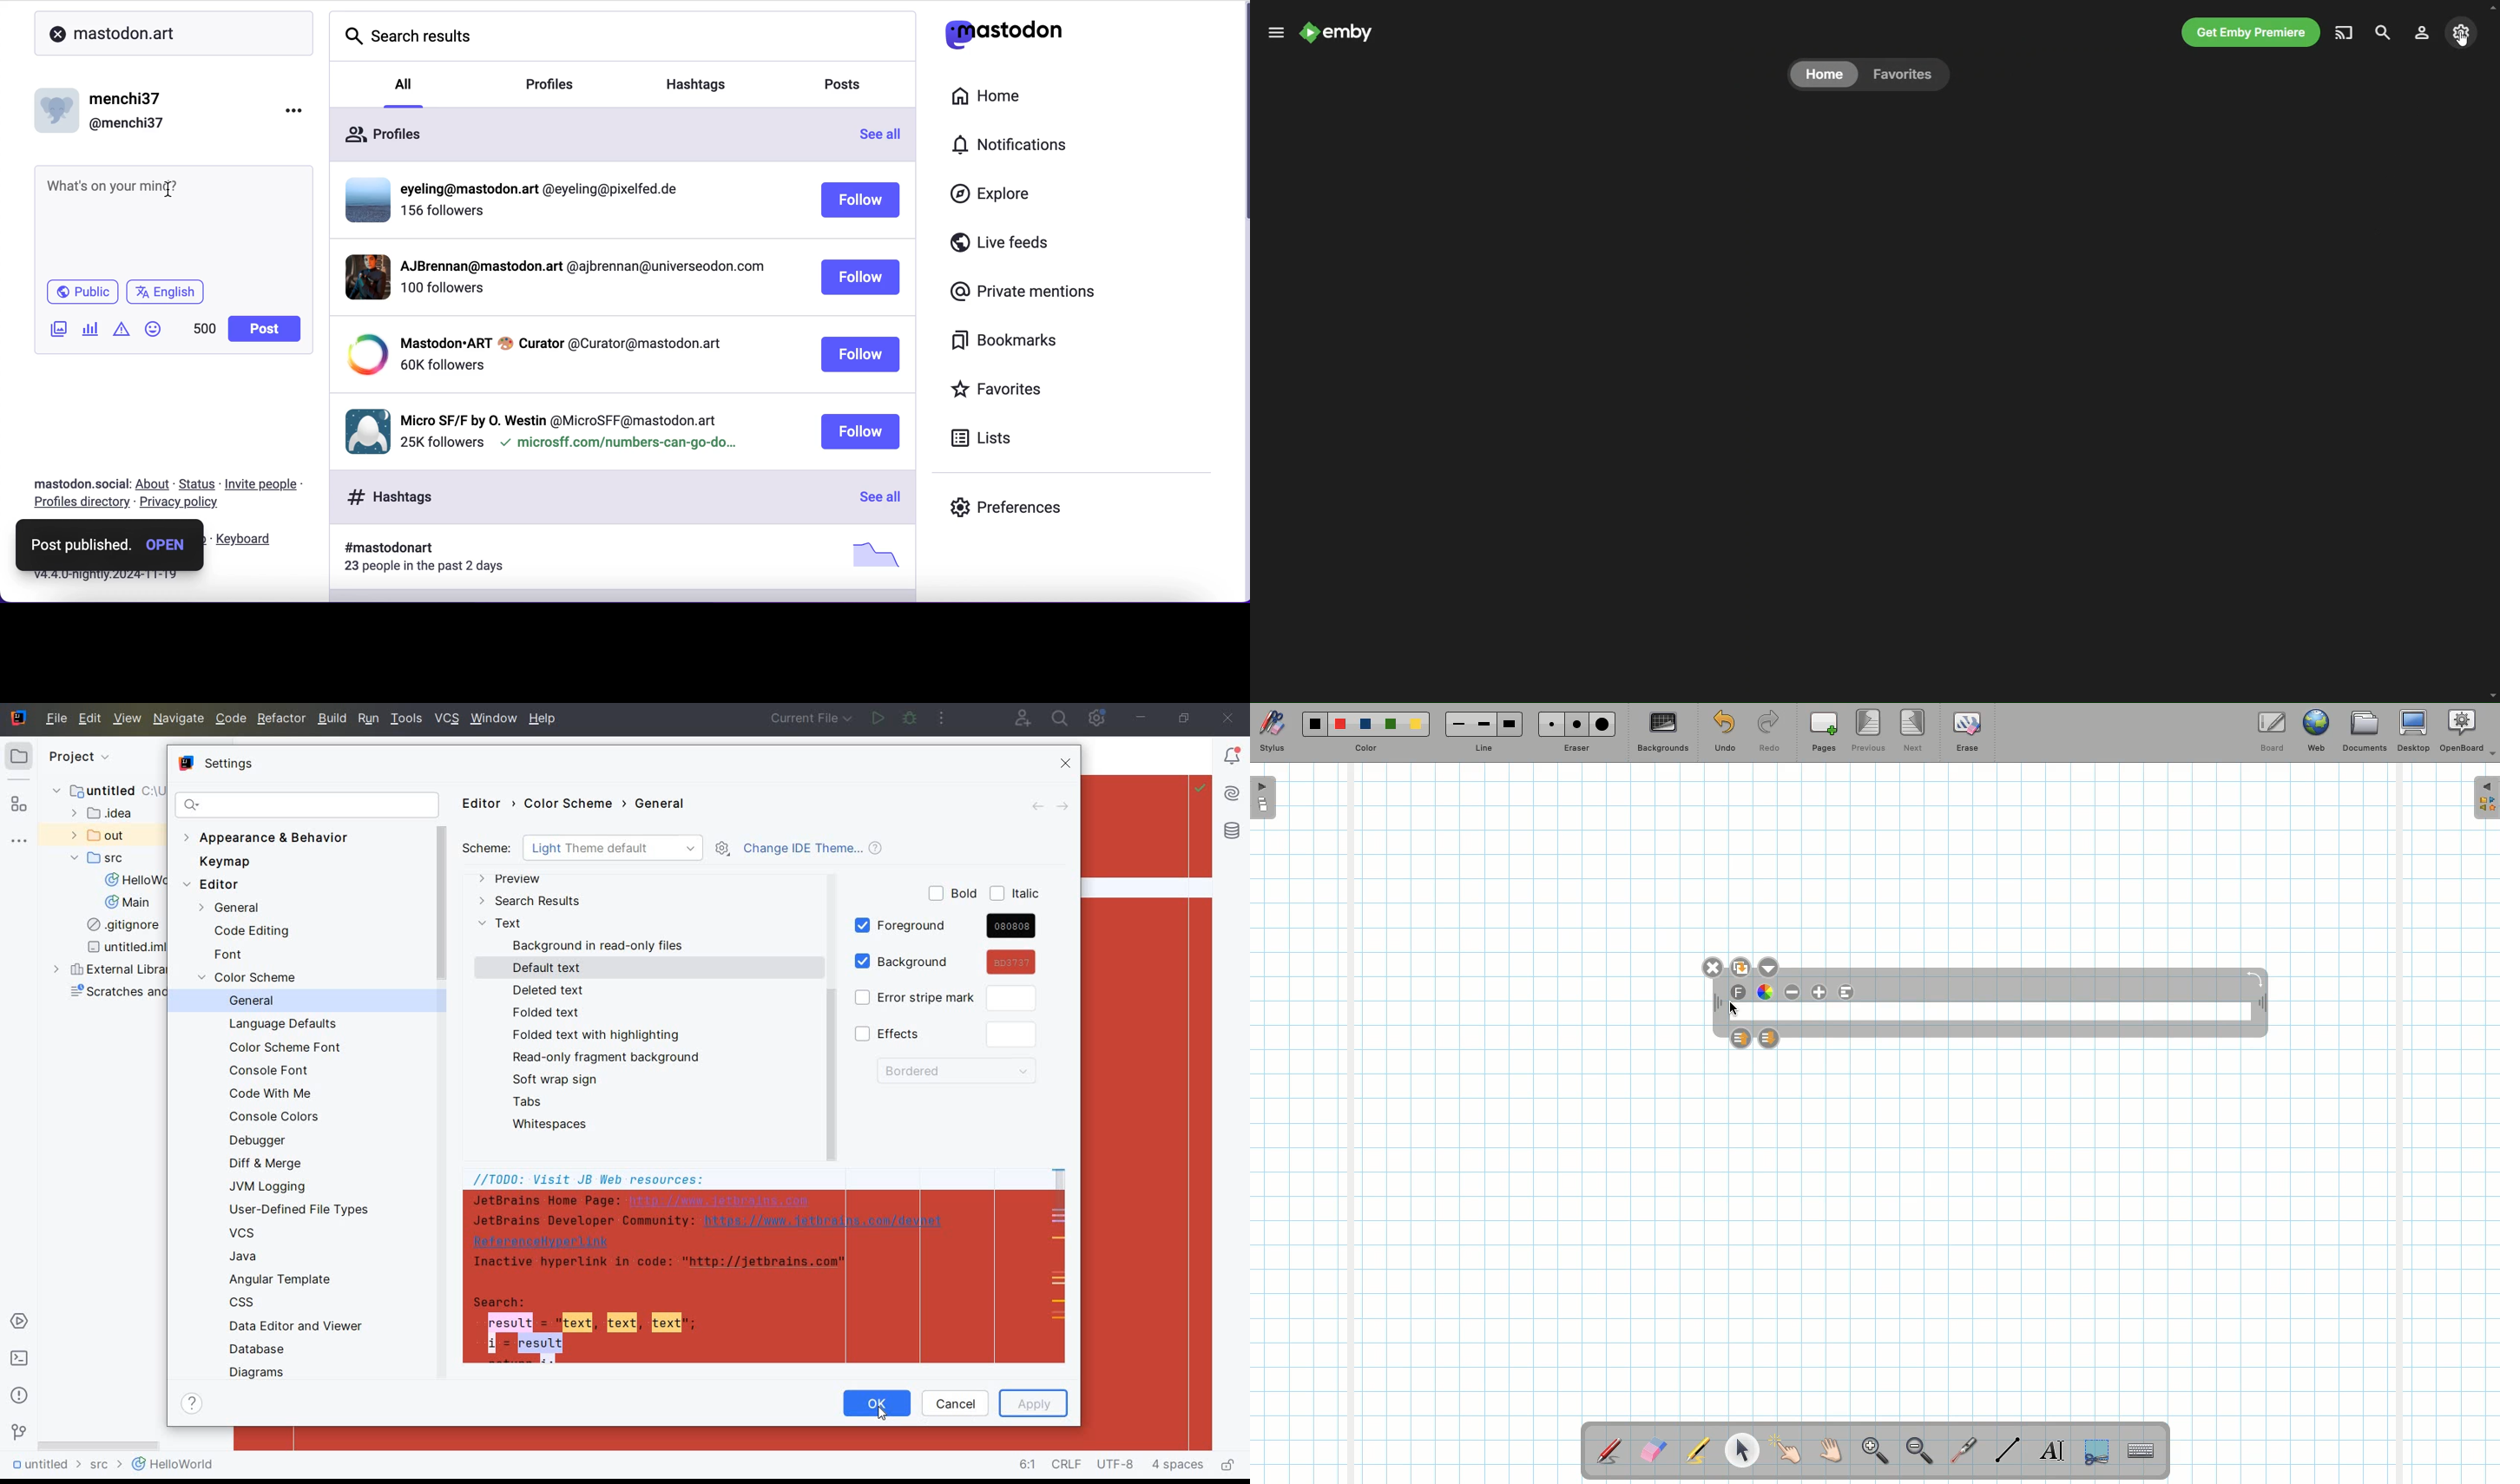 This screenshot has height=1484, width=2520. What do you see at coordinates (2461, 30) in the screenshot?
I see `settings` at bounding box center [2461, 30].